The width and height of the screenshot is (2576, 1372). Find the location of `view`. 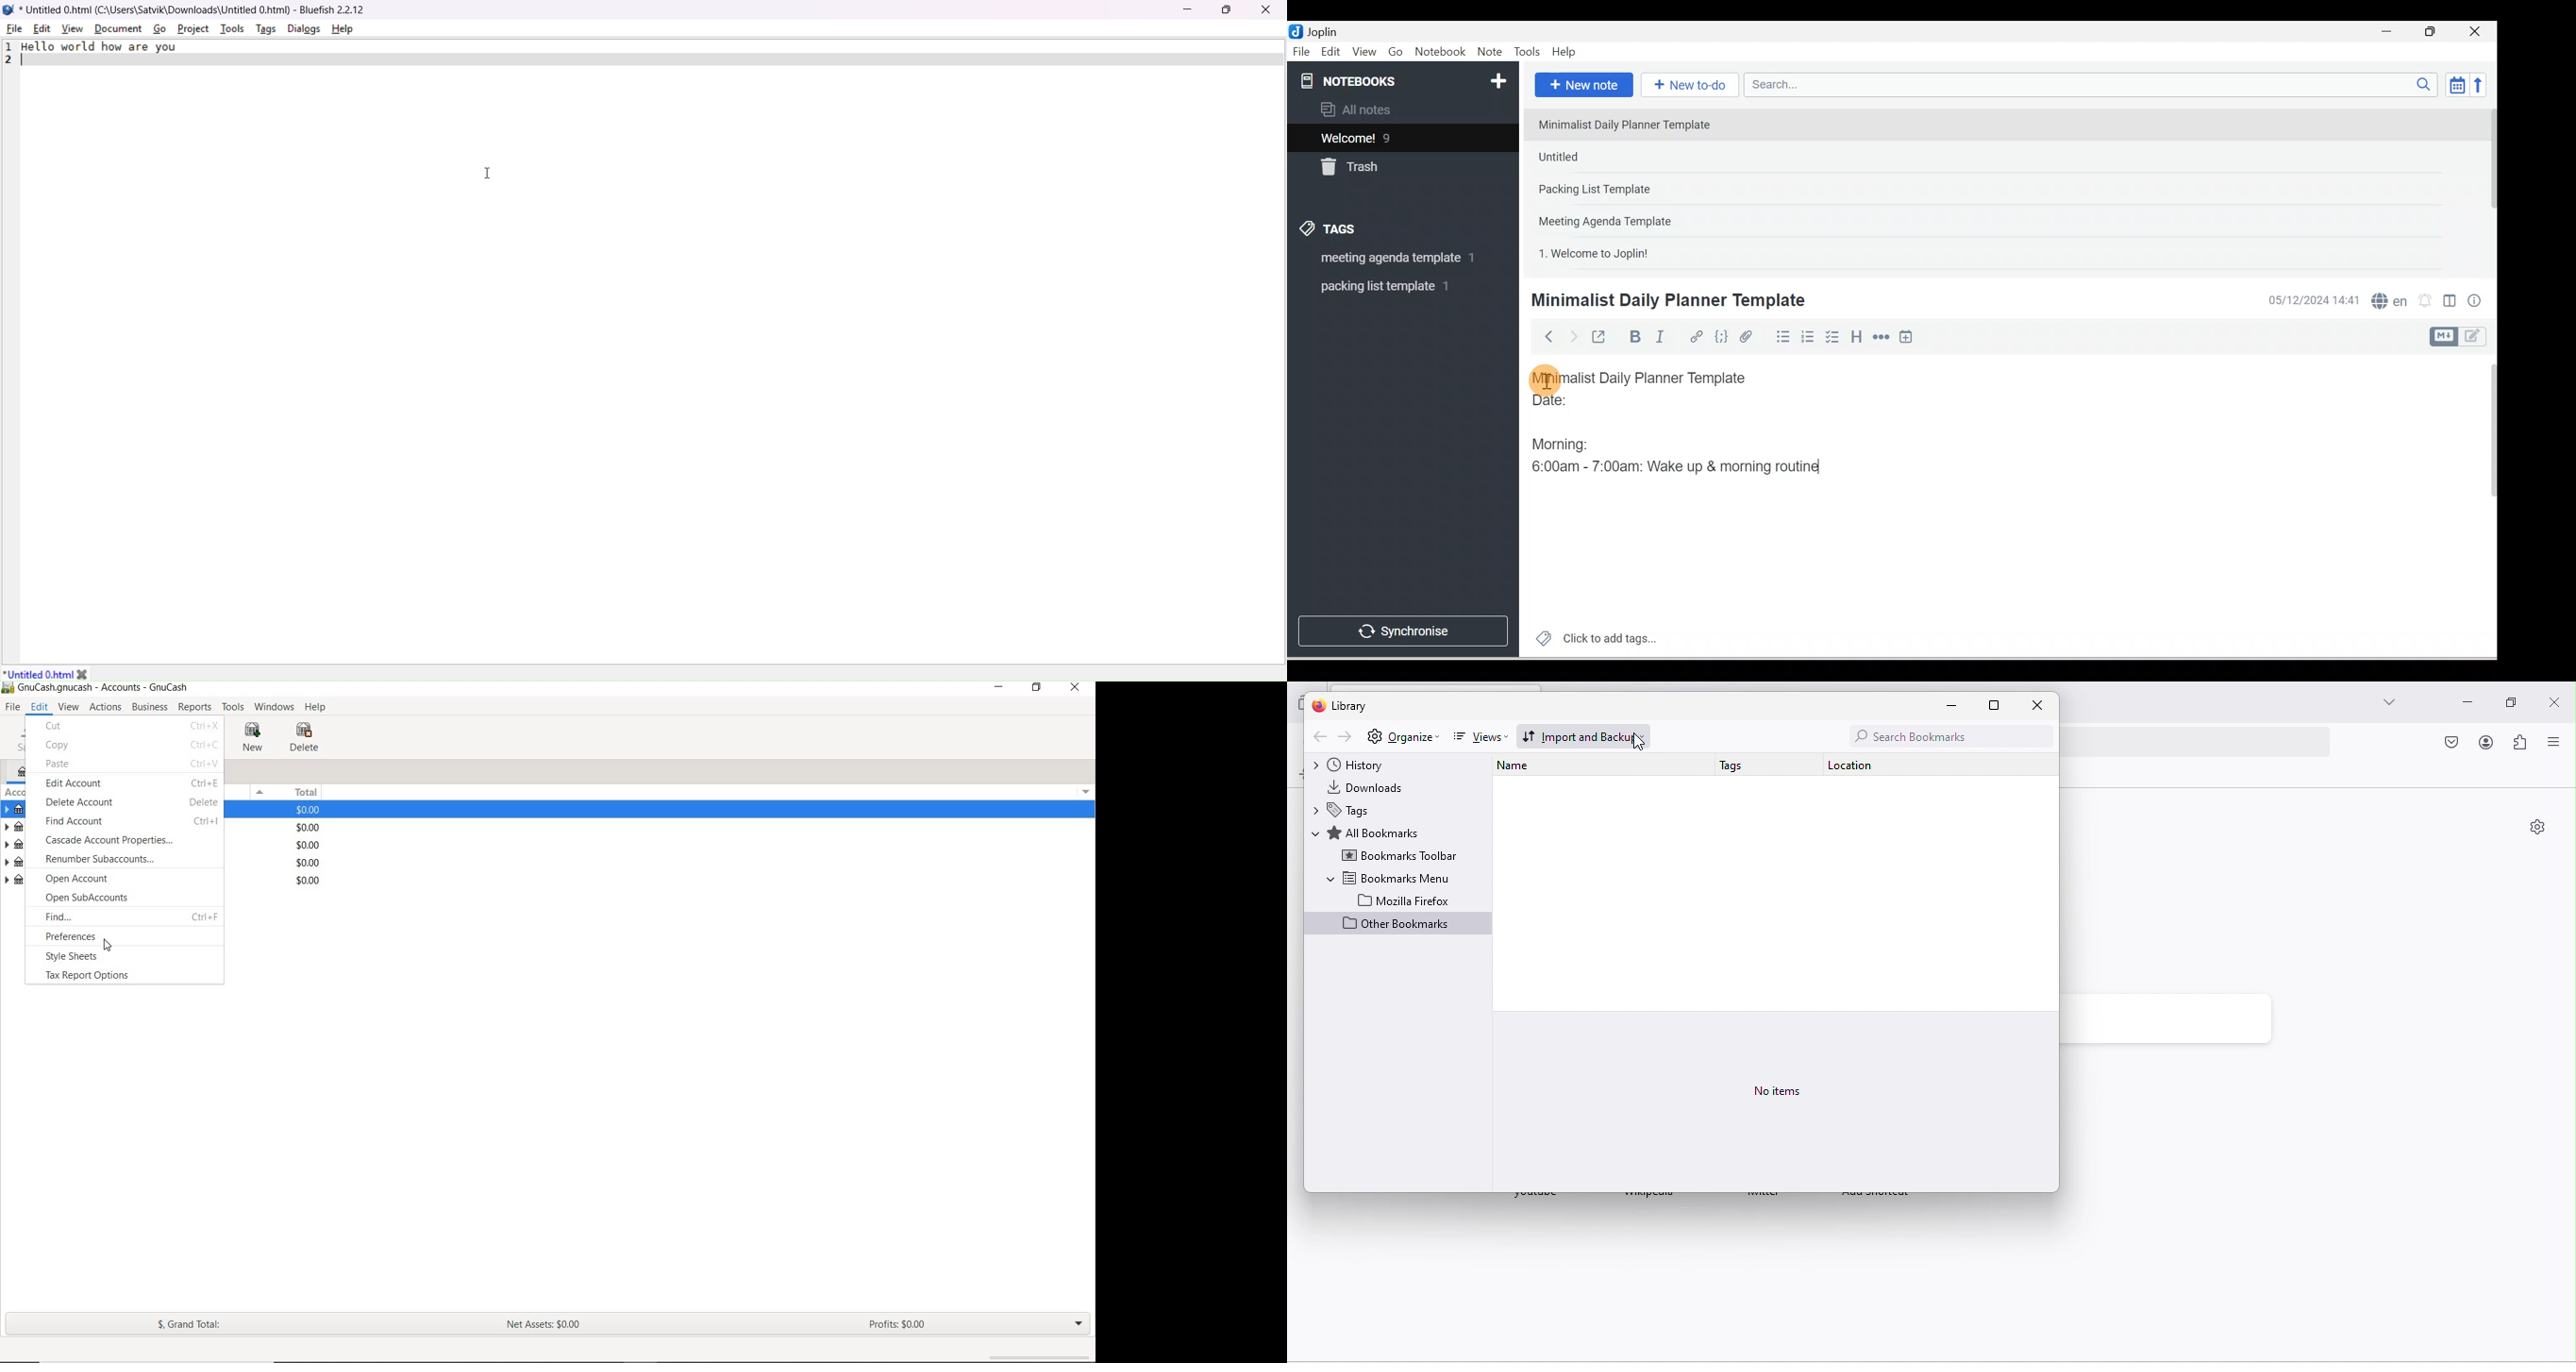

view is located at coordinates (72, 28).